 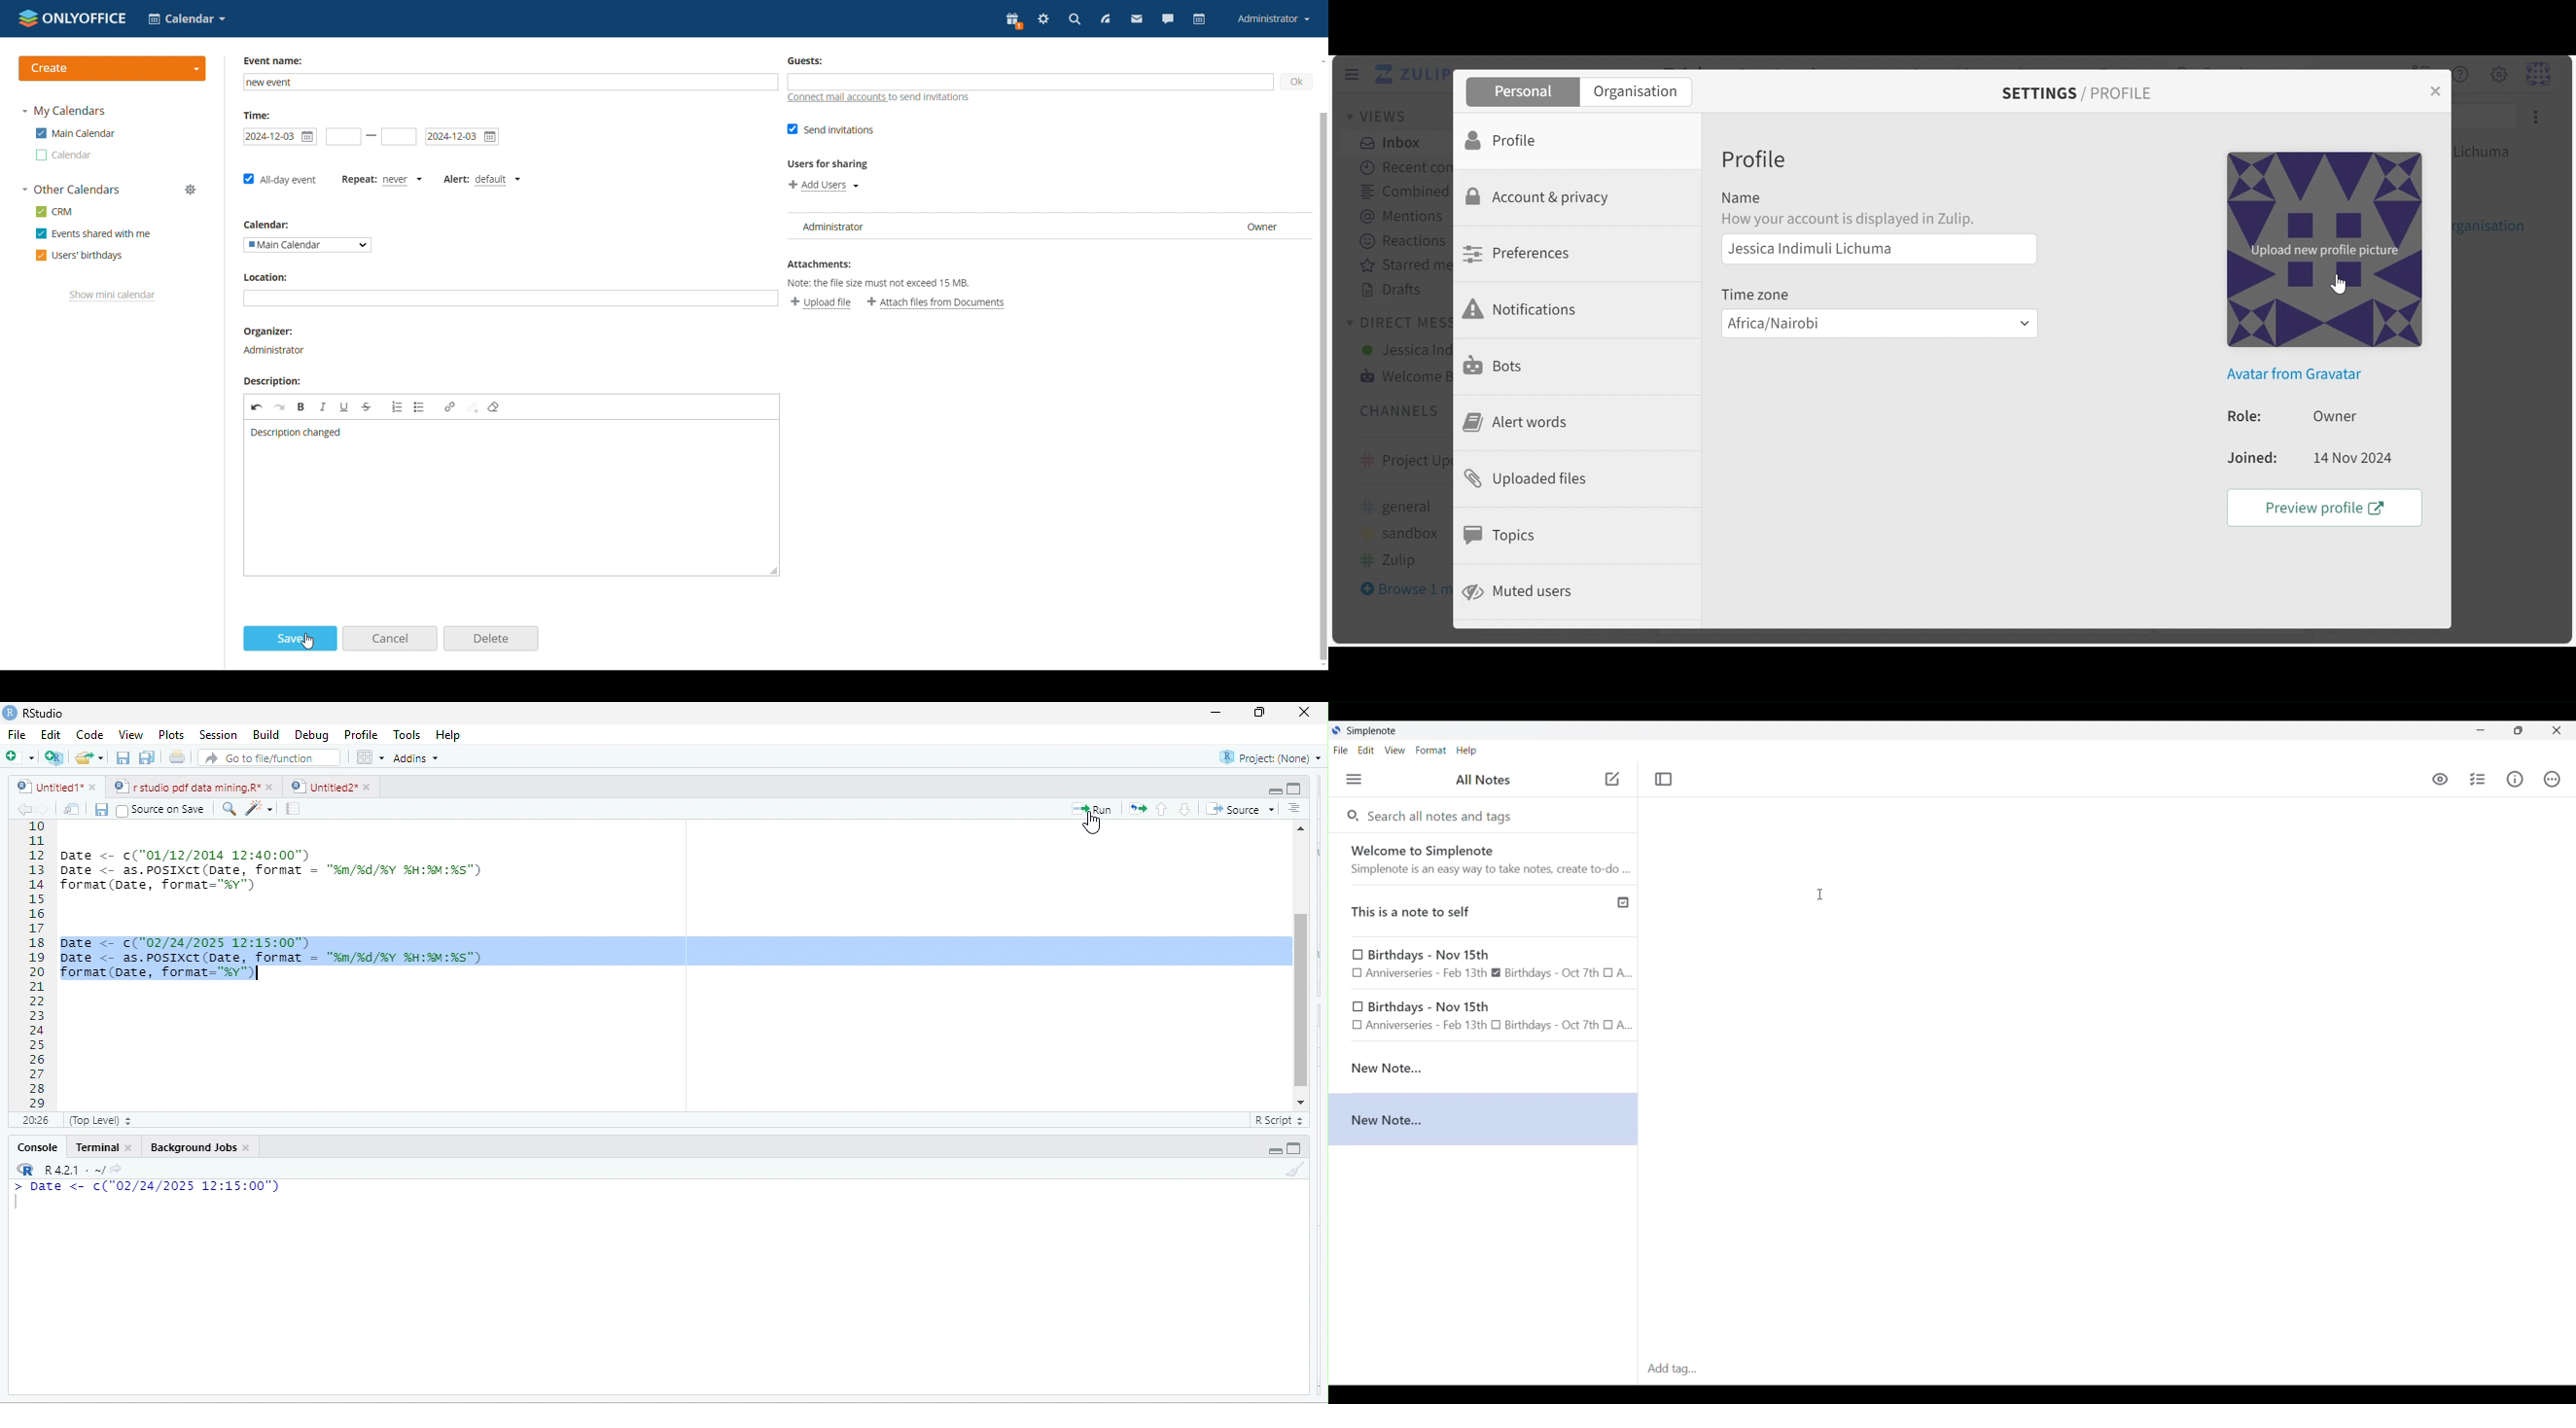 I want to click on save all open documents, so click(x=146, y=757).